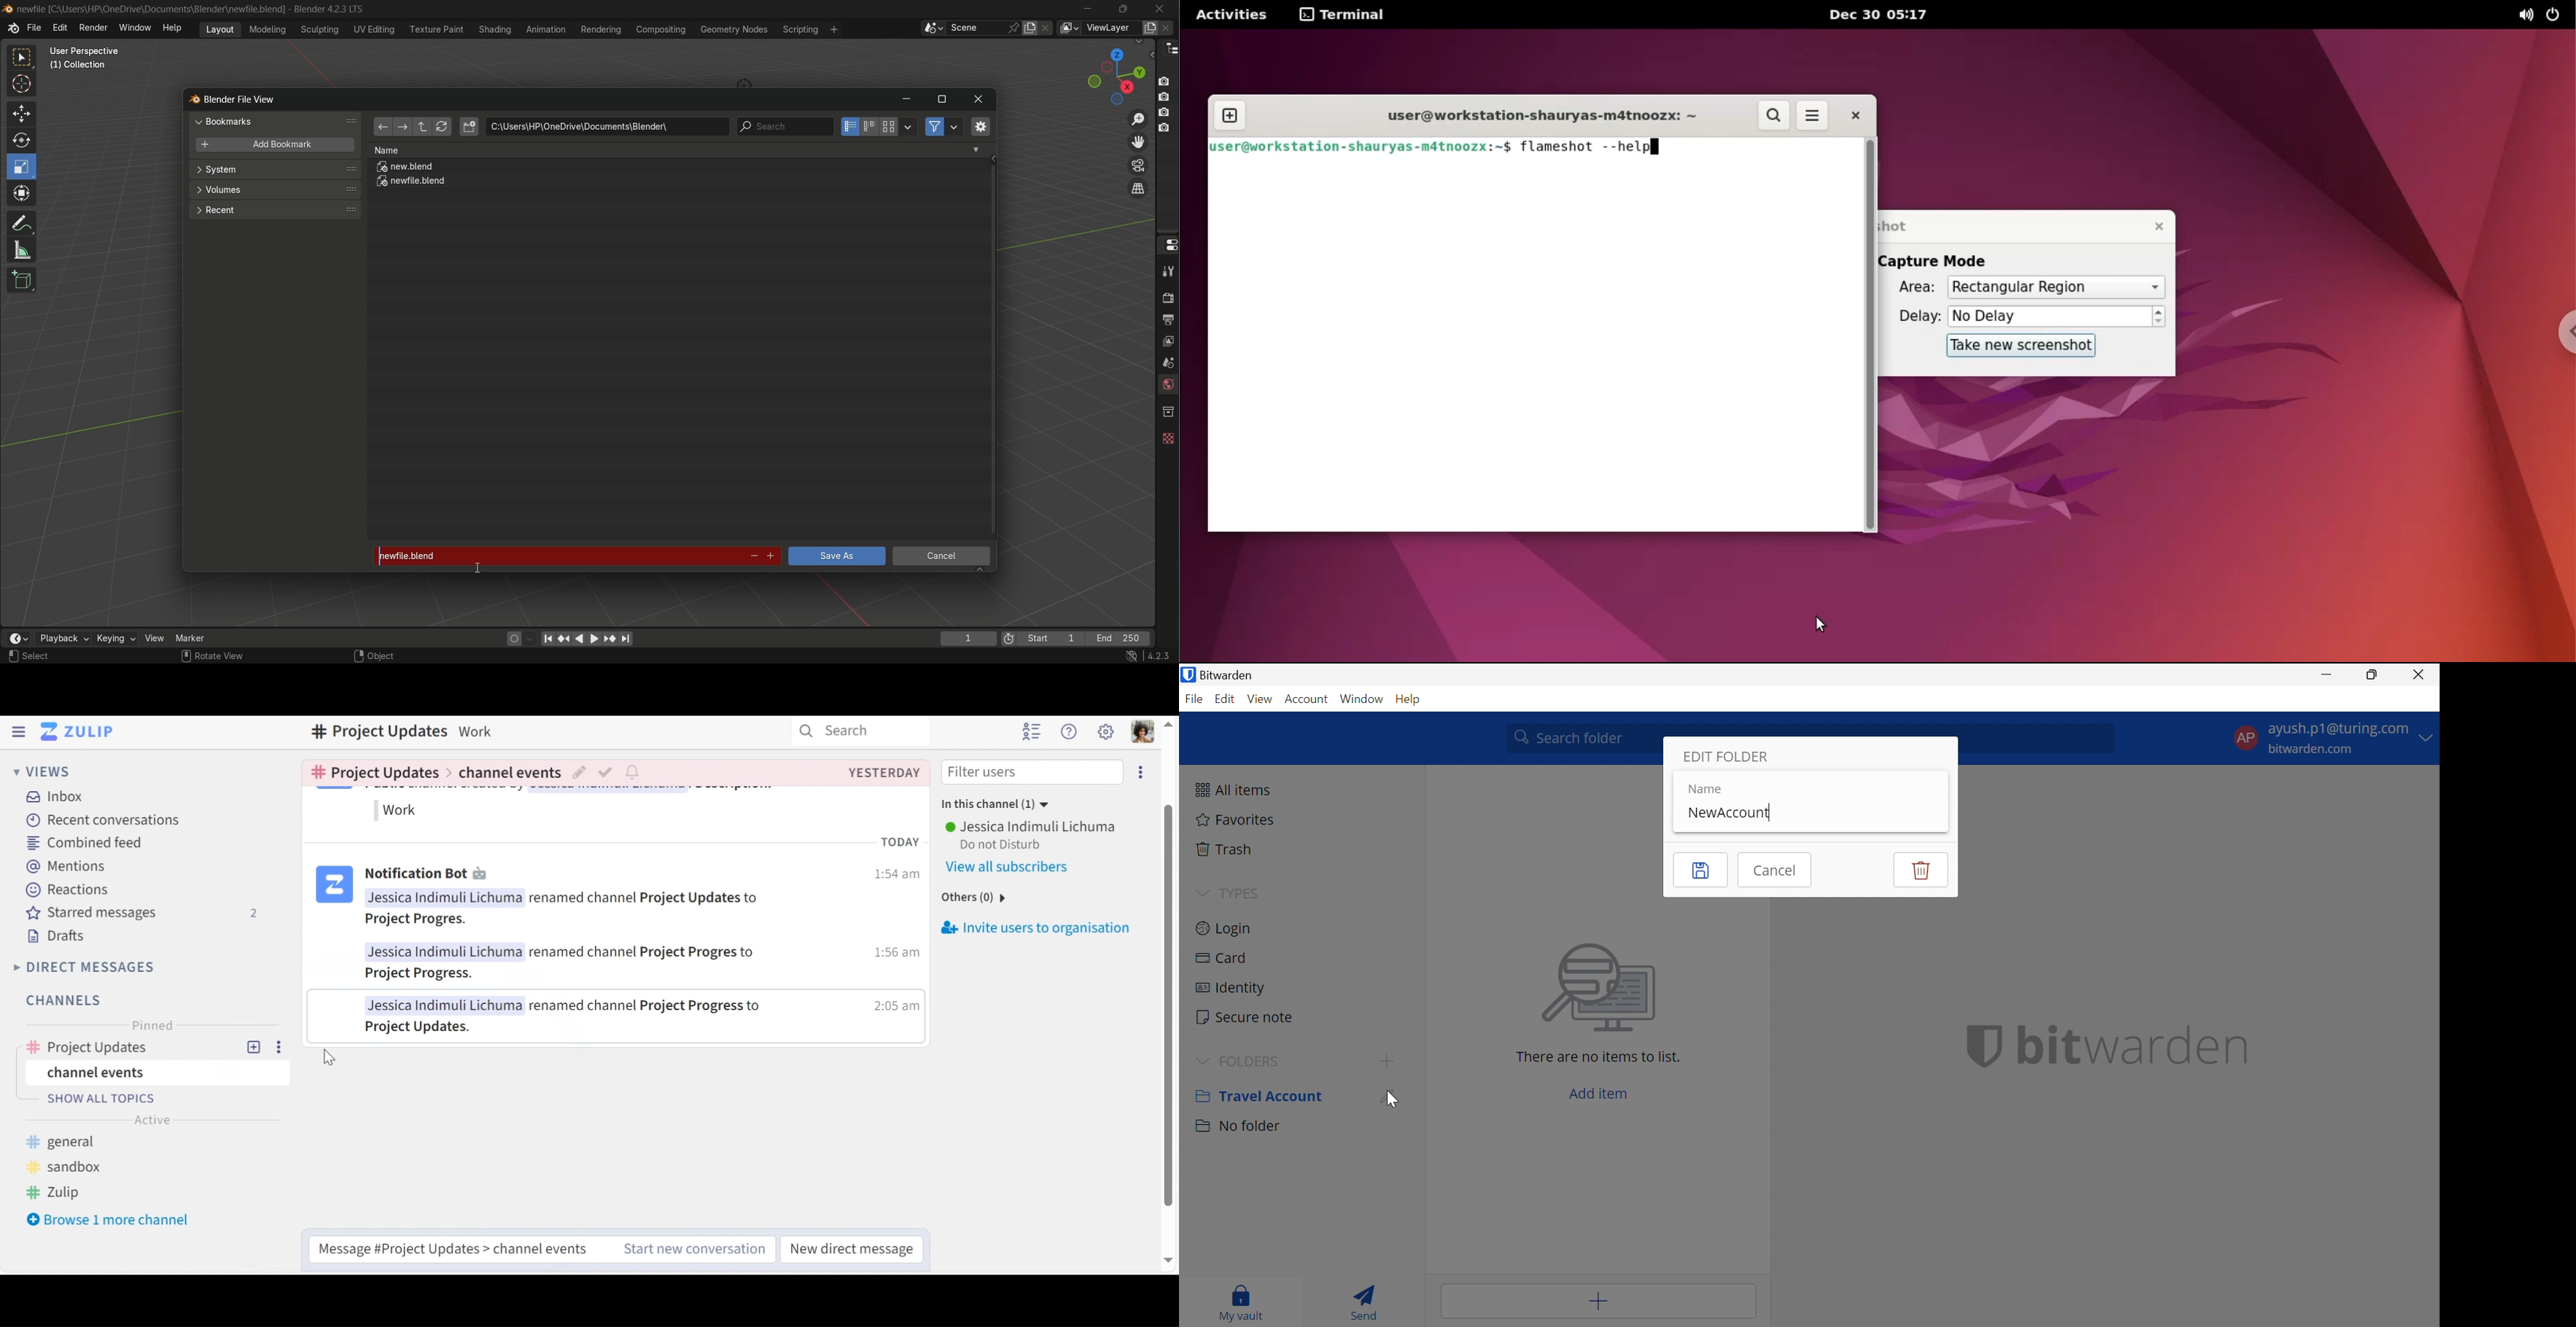 The width and height of the screenshot is (2576, 1344). What do you see at coordinates (1167, 271) in the screenshot?
I see `tools` at bounding box center [1167, 271].